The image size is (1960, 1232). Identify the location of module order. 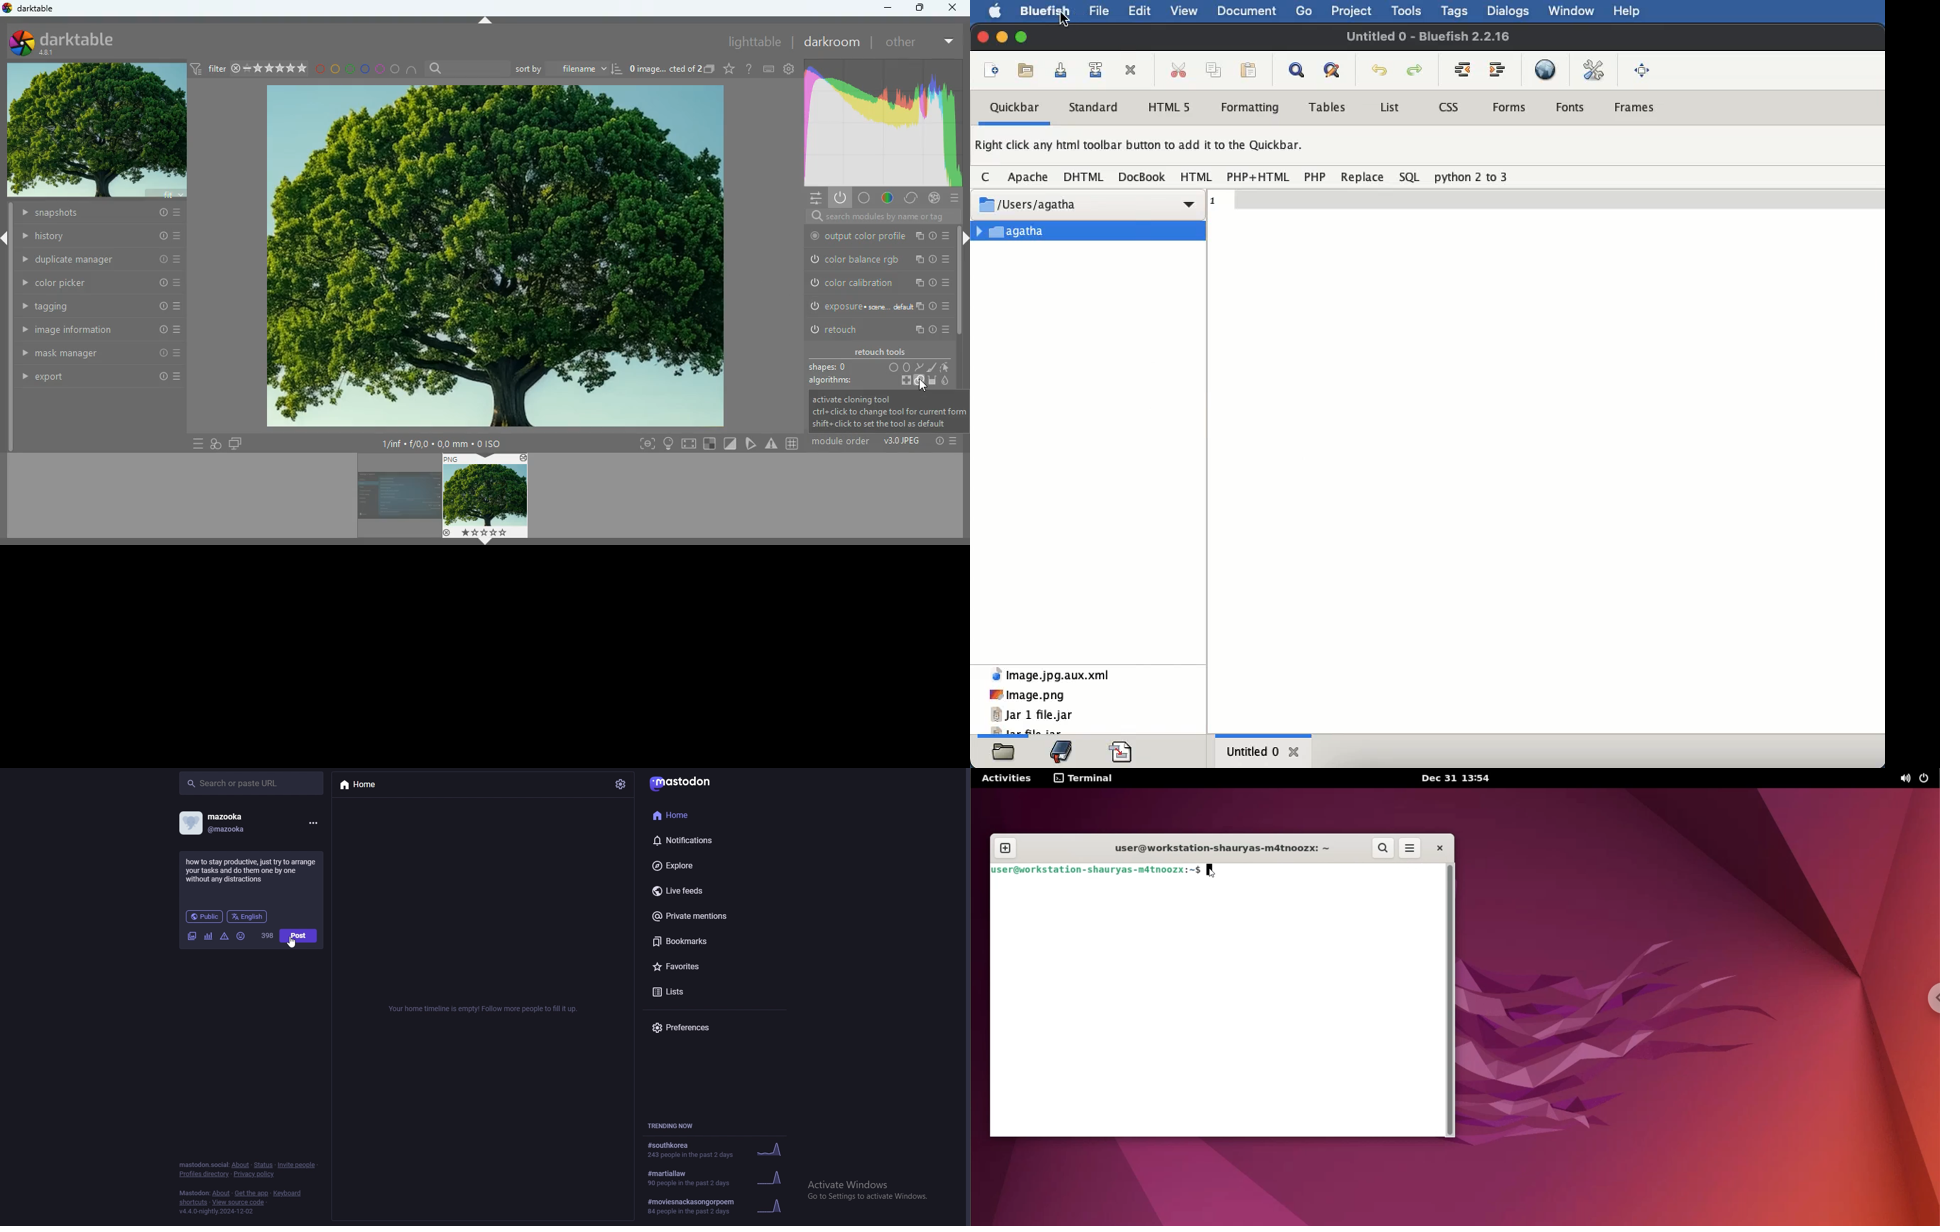
(844, 442).